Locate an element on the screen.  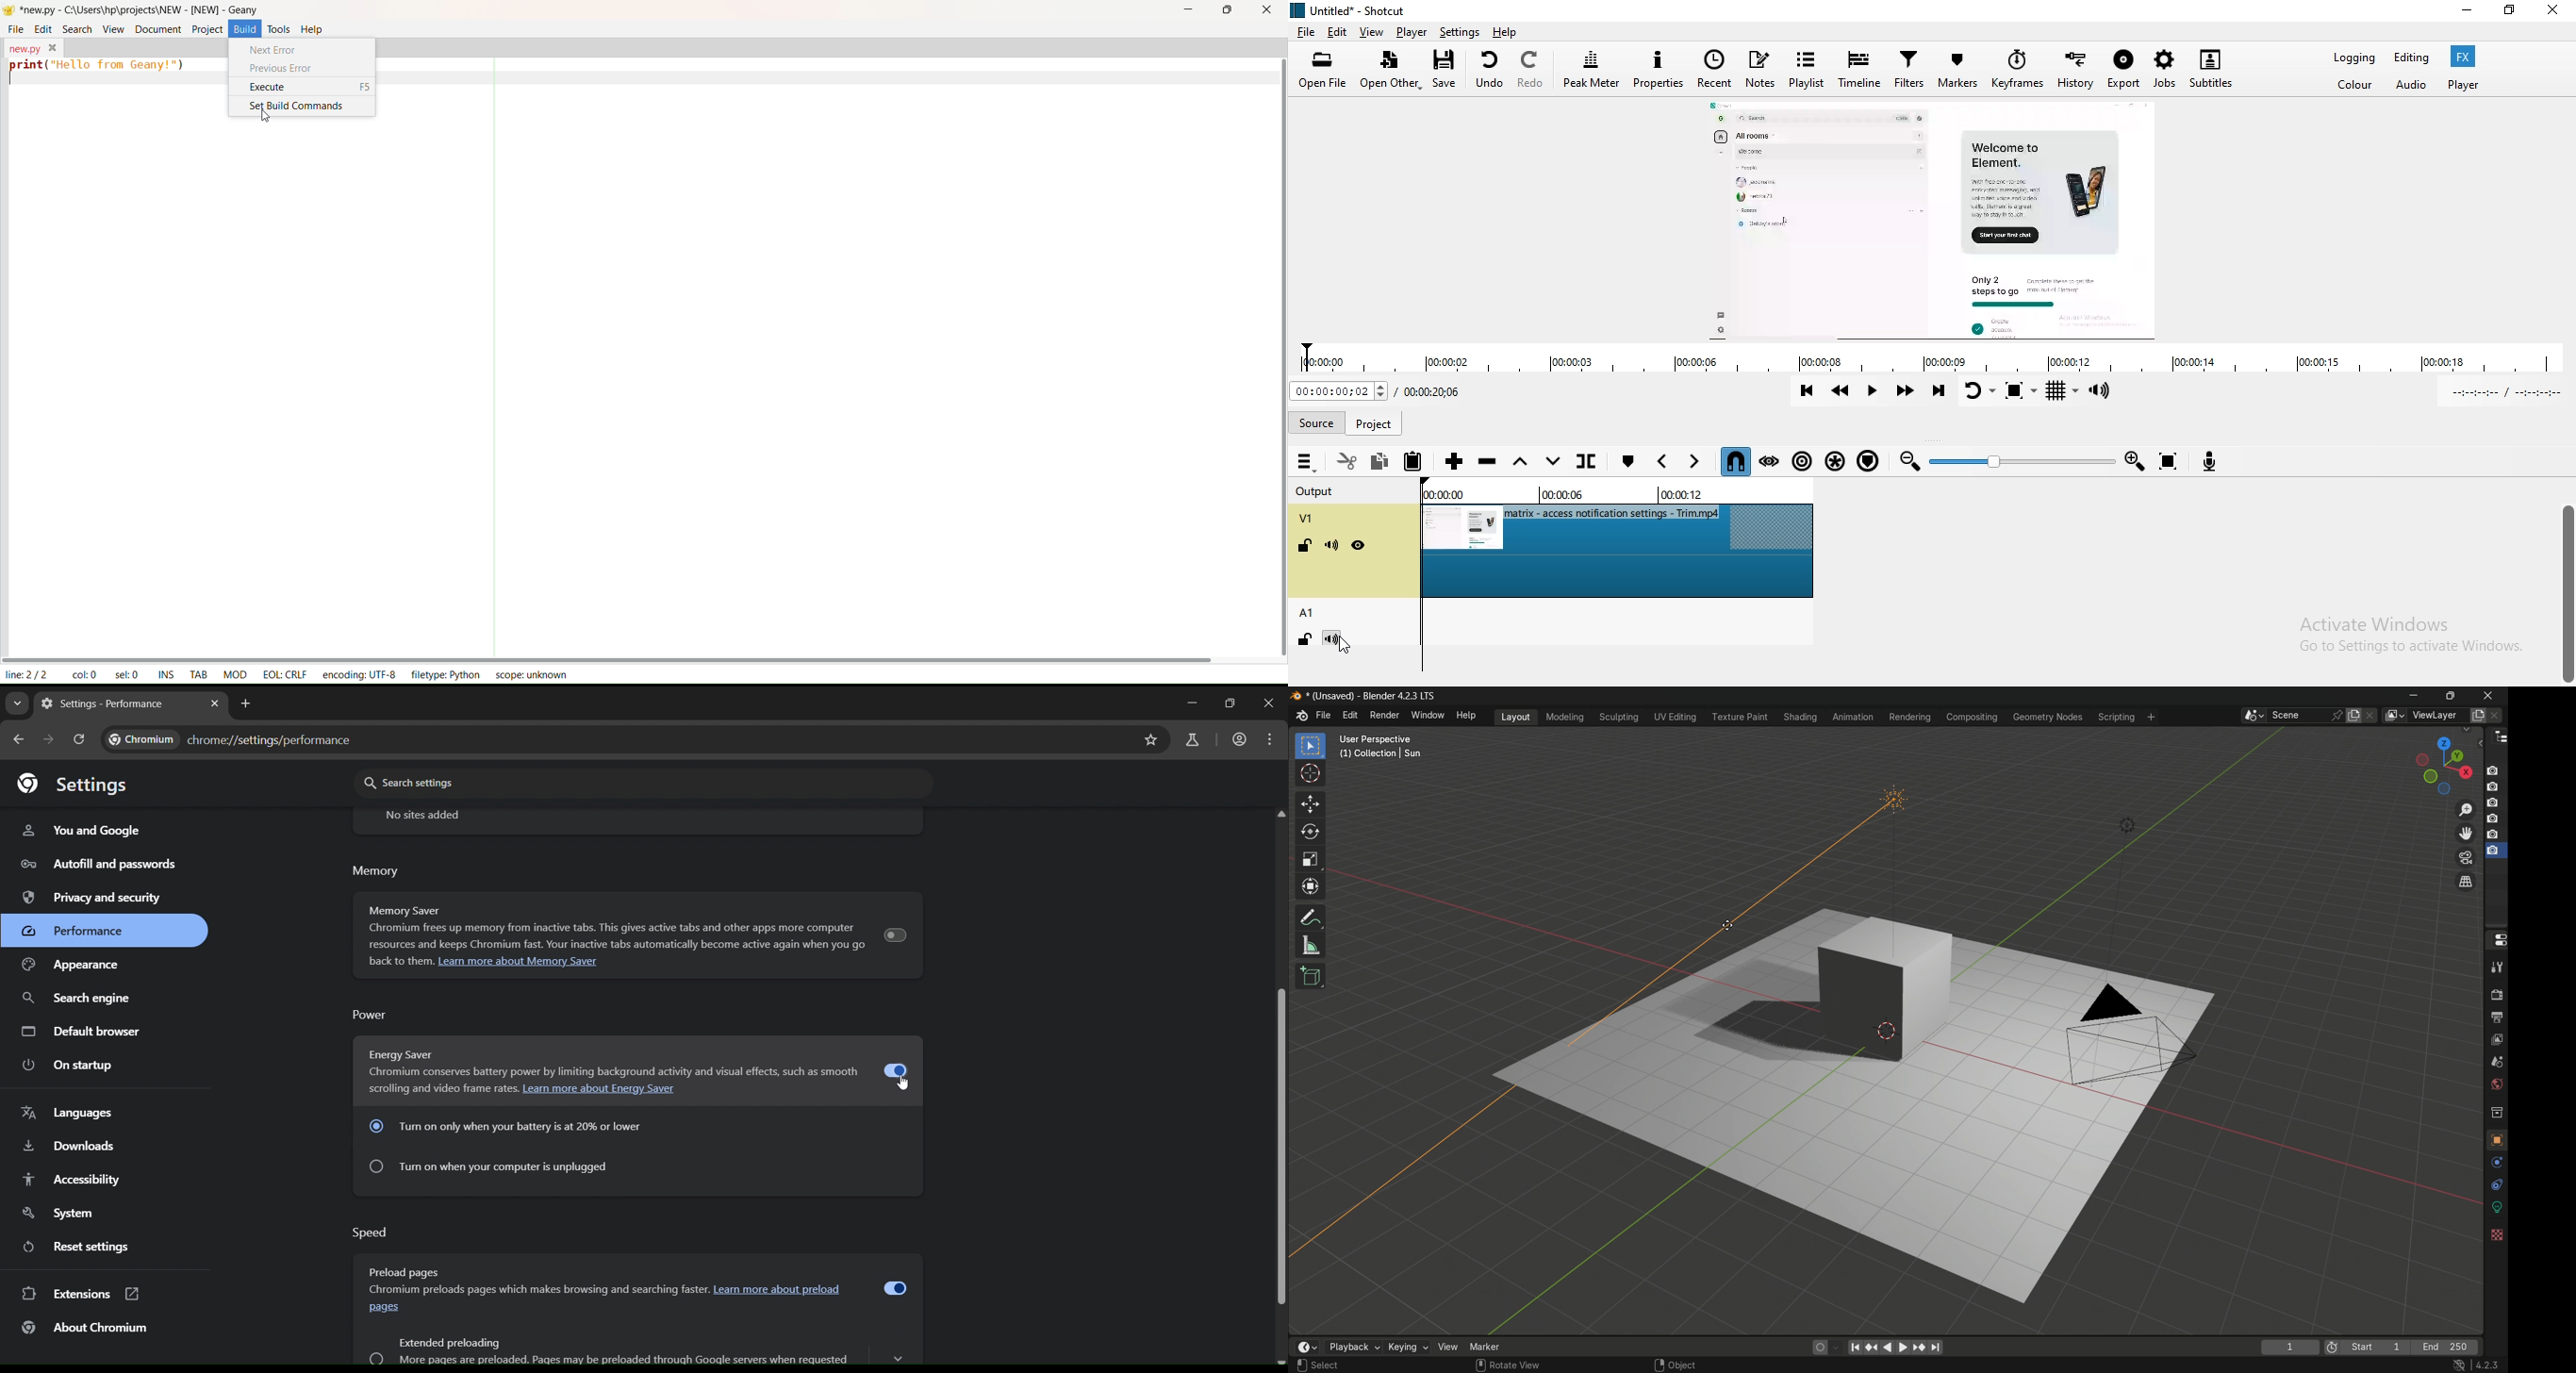
Output is located at coordinates (1314, 493).